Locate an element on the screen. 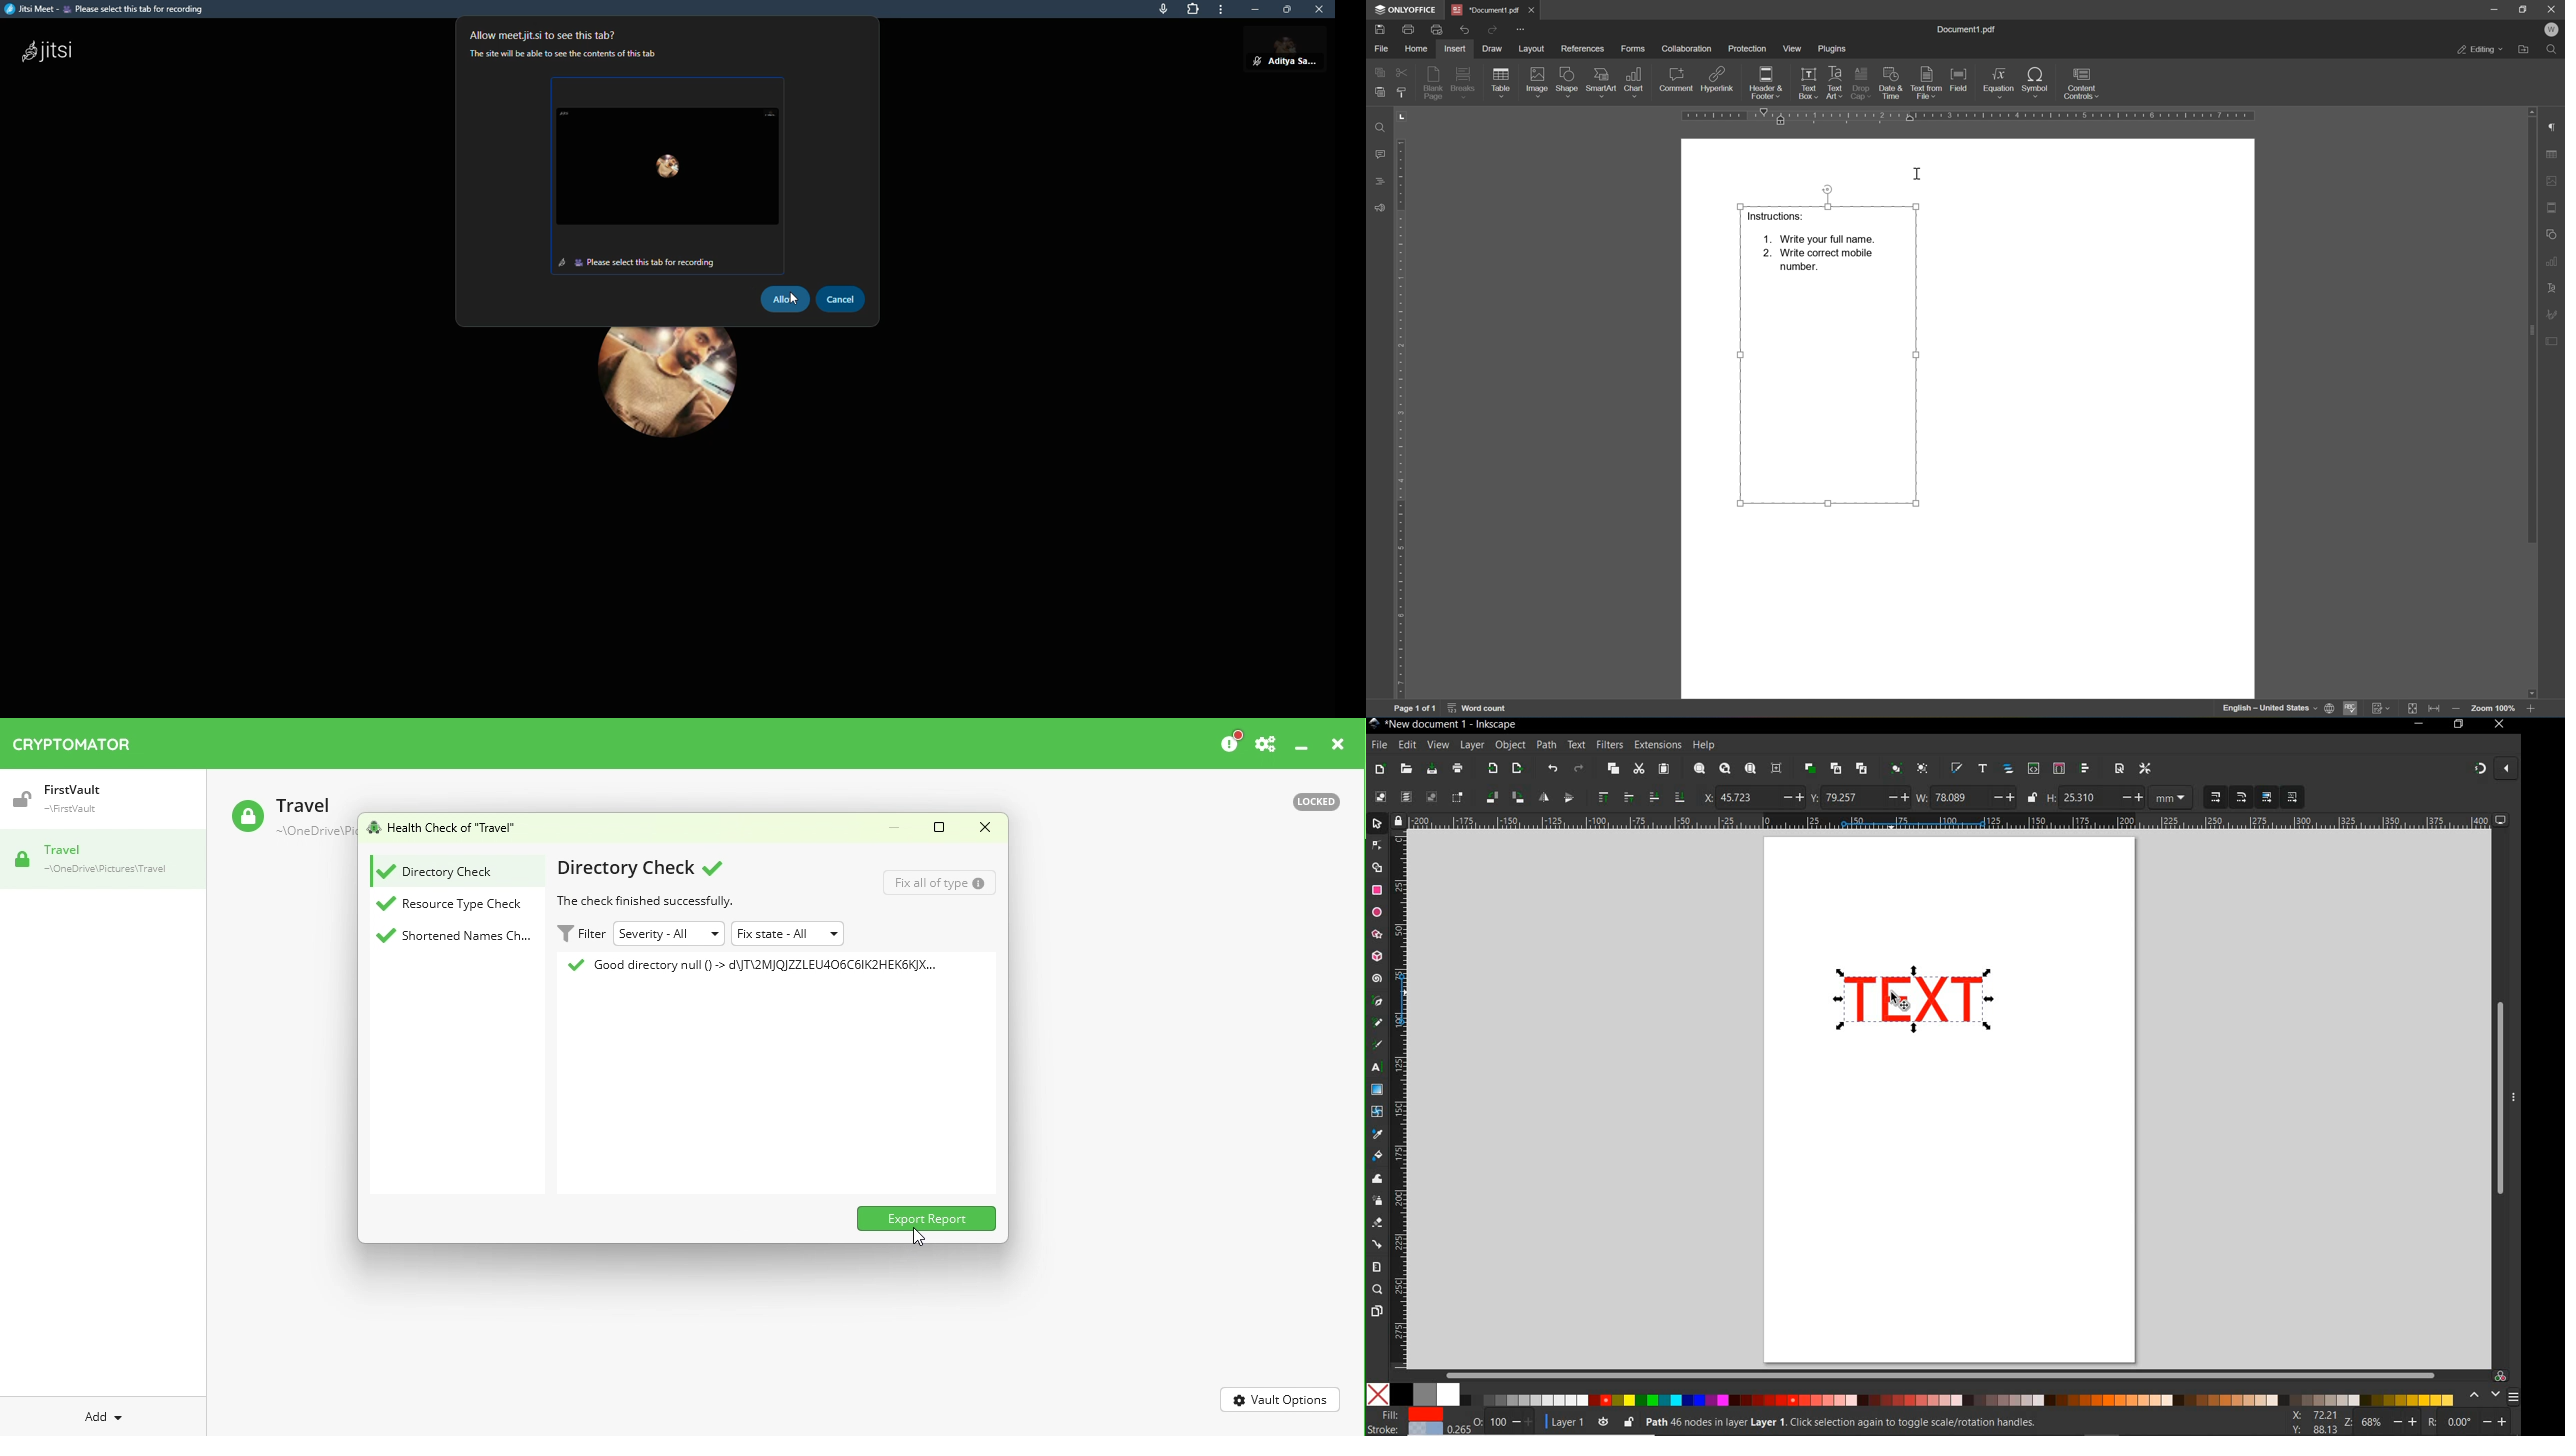 The image size is (2576, 1456). RULER is located at coordinates (1401, 1101).